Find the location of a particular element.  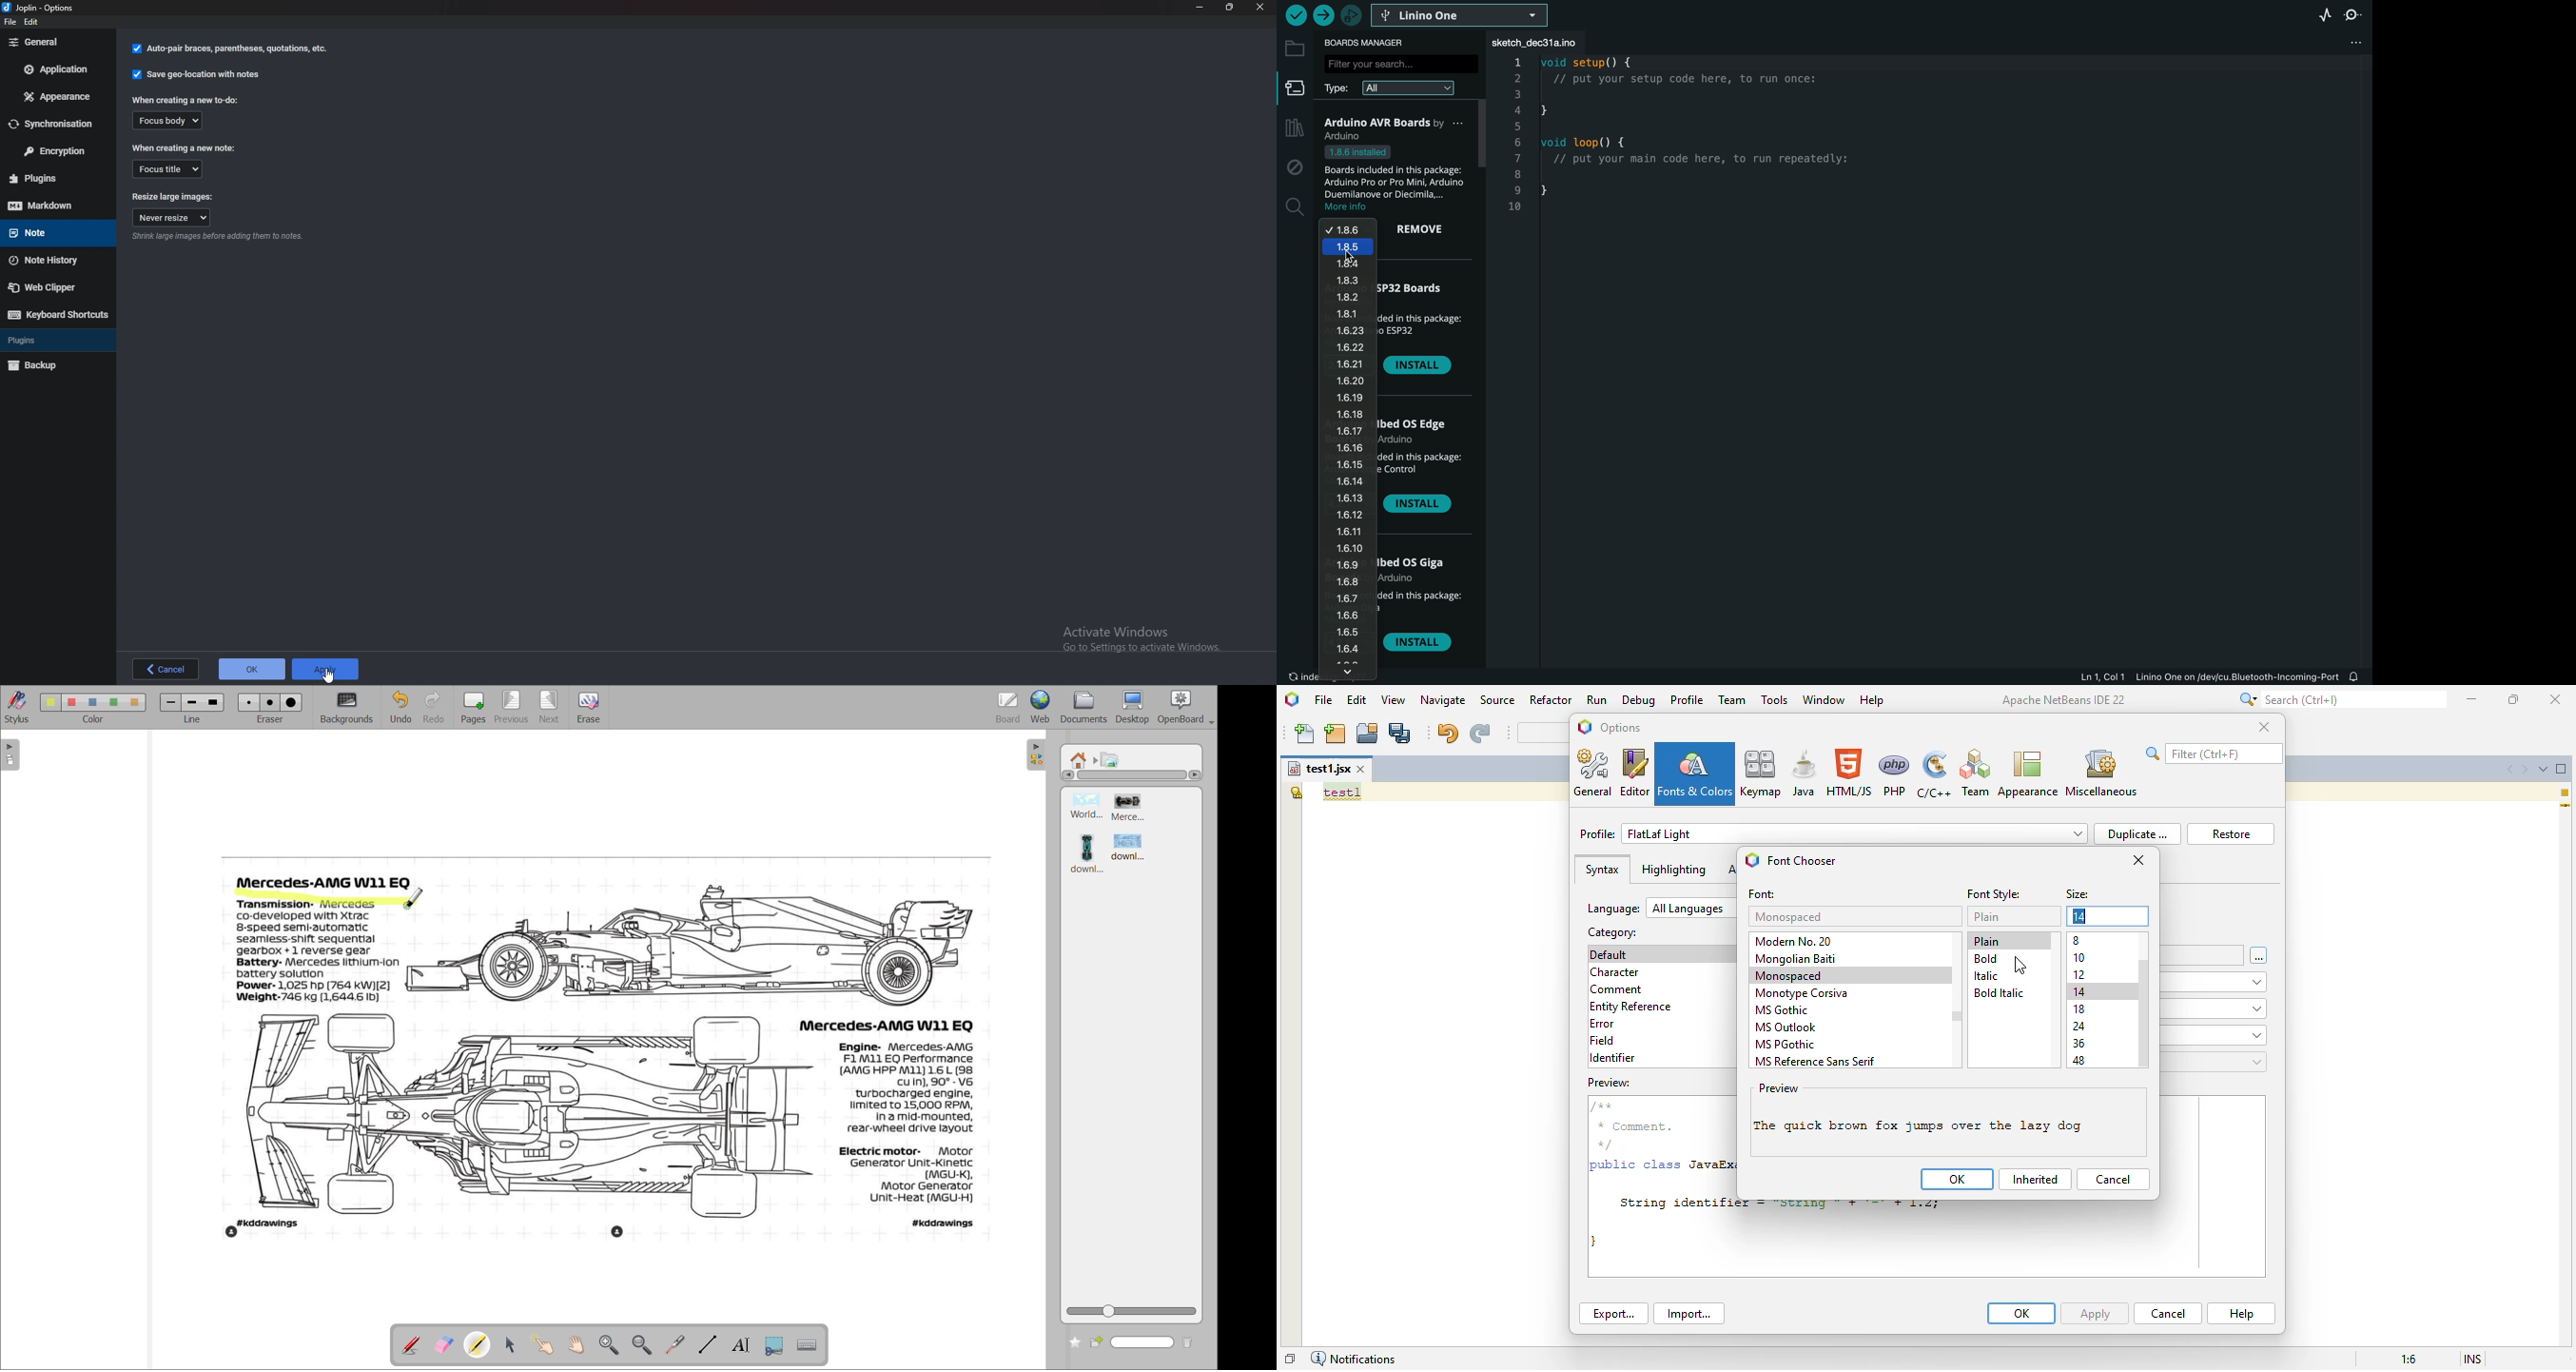

import is located at coordinates (1690, 1314).